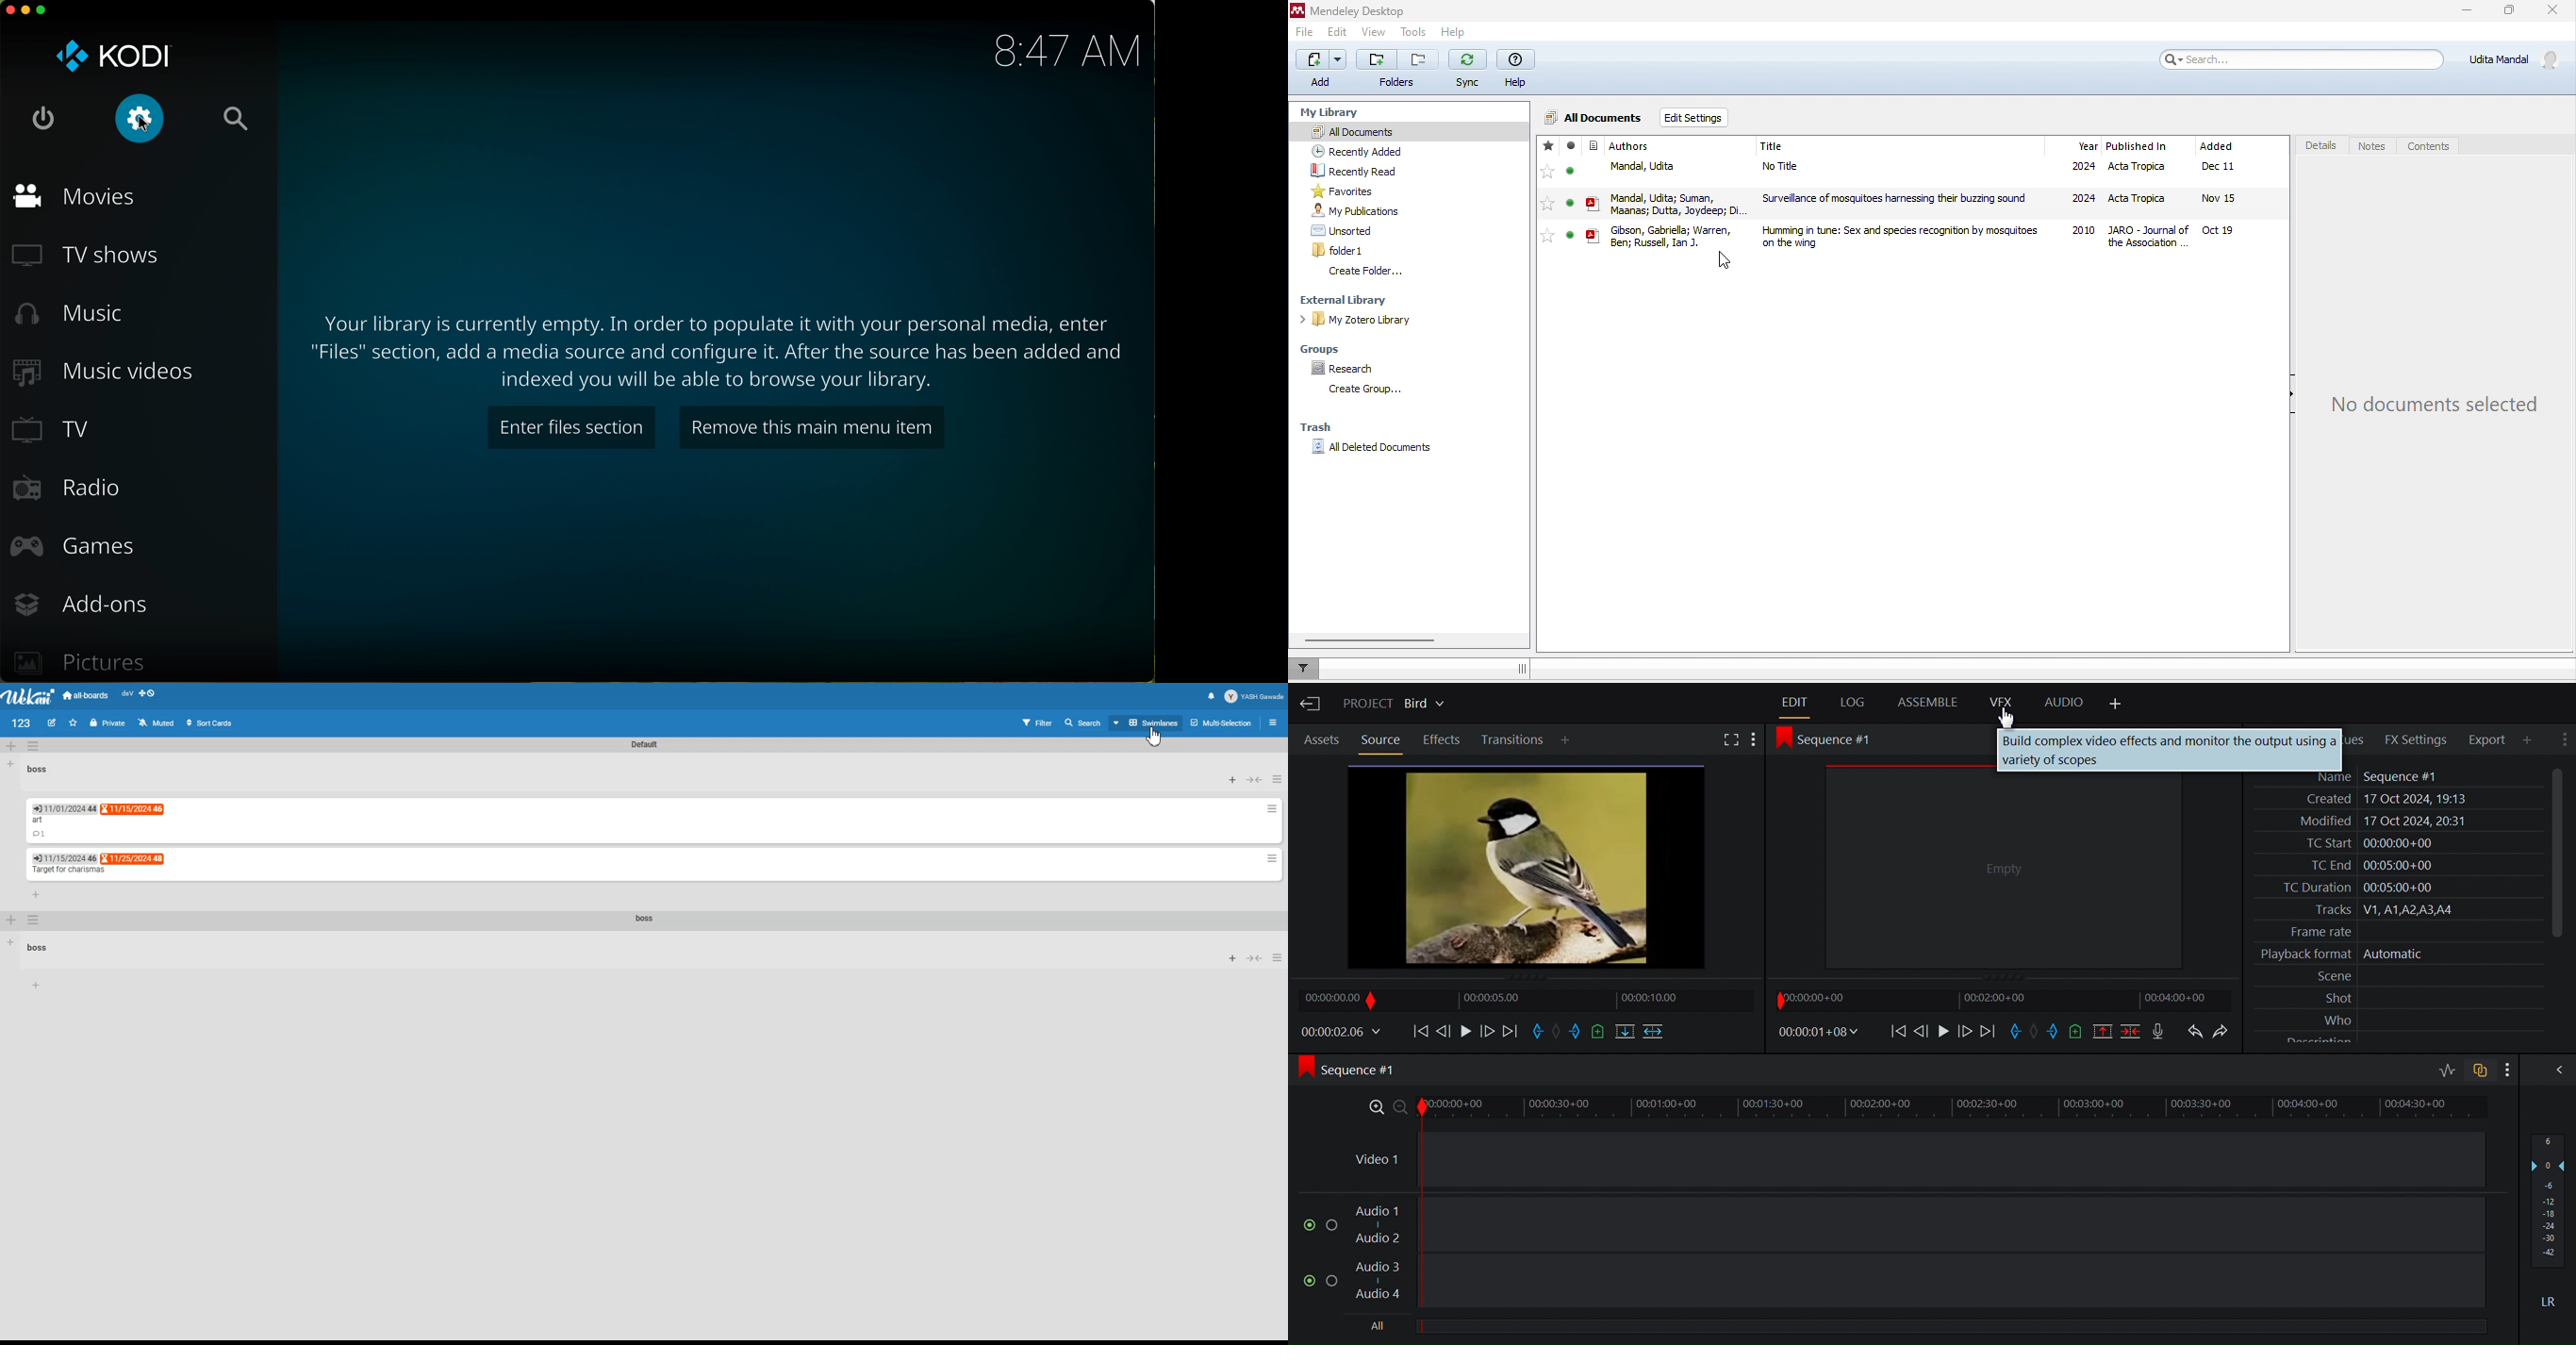 Image resolution: width=2576 pixels, height=1372 pixels. What do you see at coordinates (8, 10) in the screenshot?
I see `close` at bounding box center [8, 10].